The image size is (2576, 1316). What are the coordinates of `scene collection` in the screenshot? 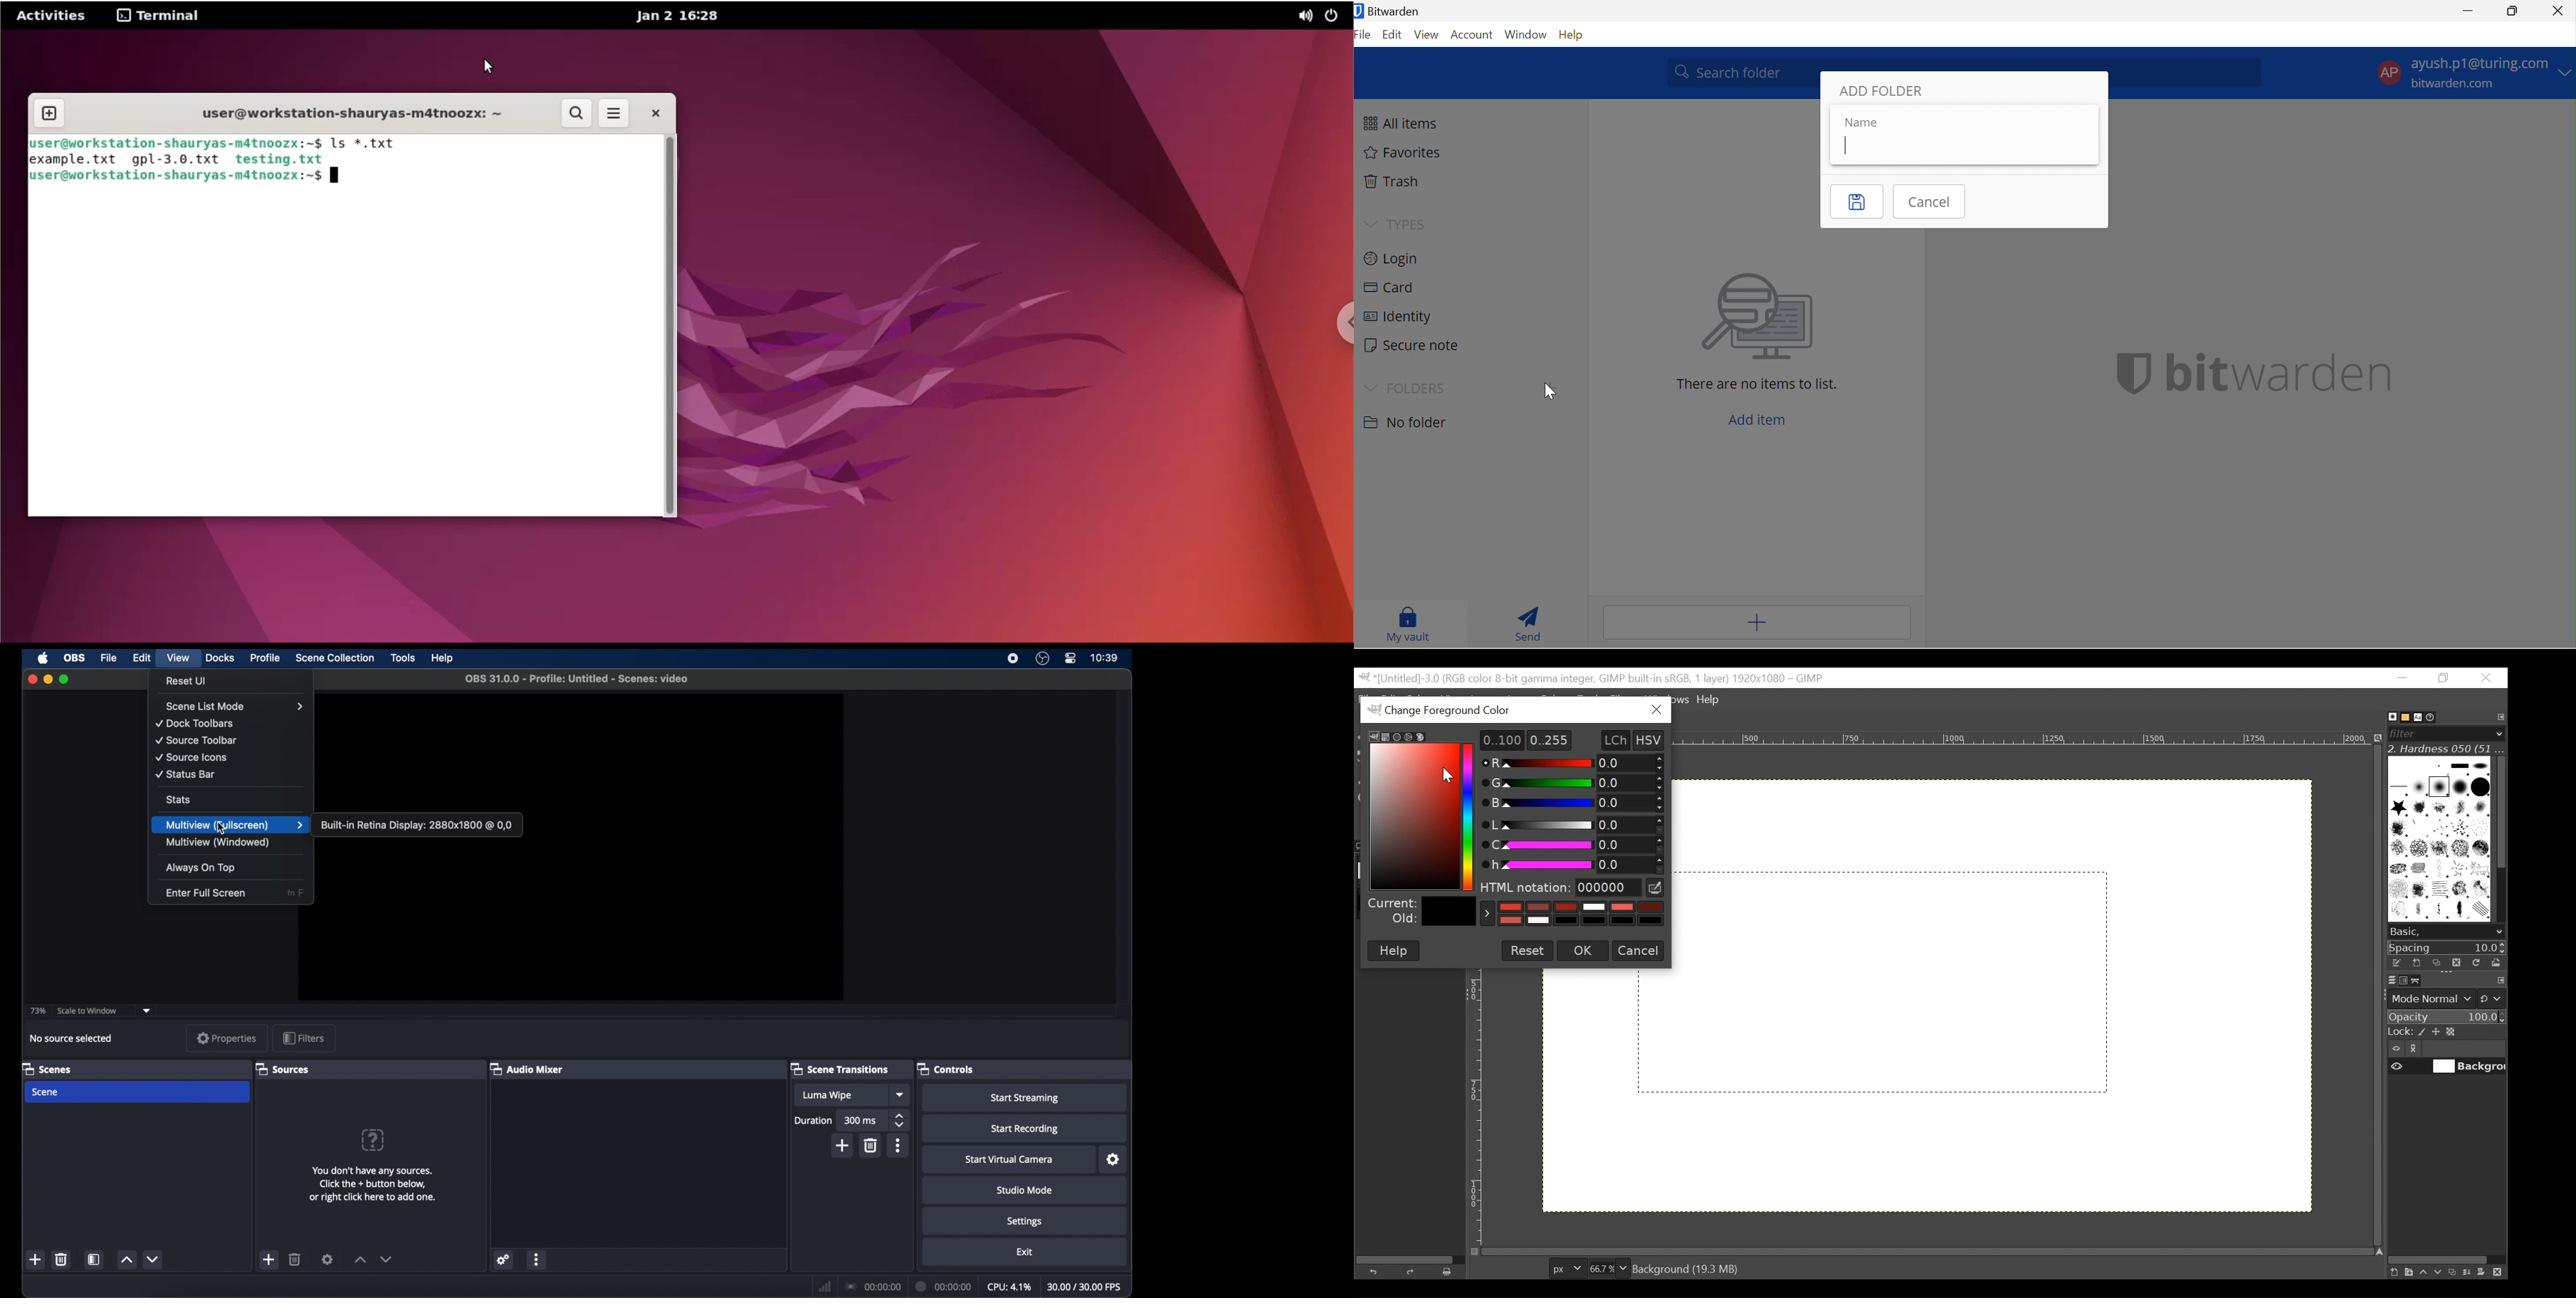 It's located at (336, 658).